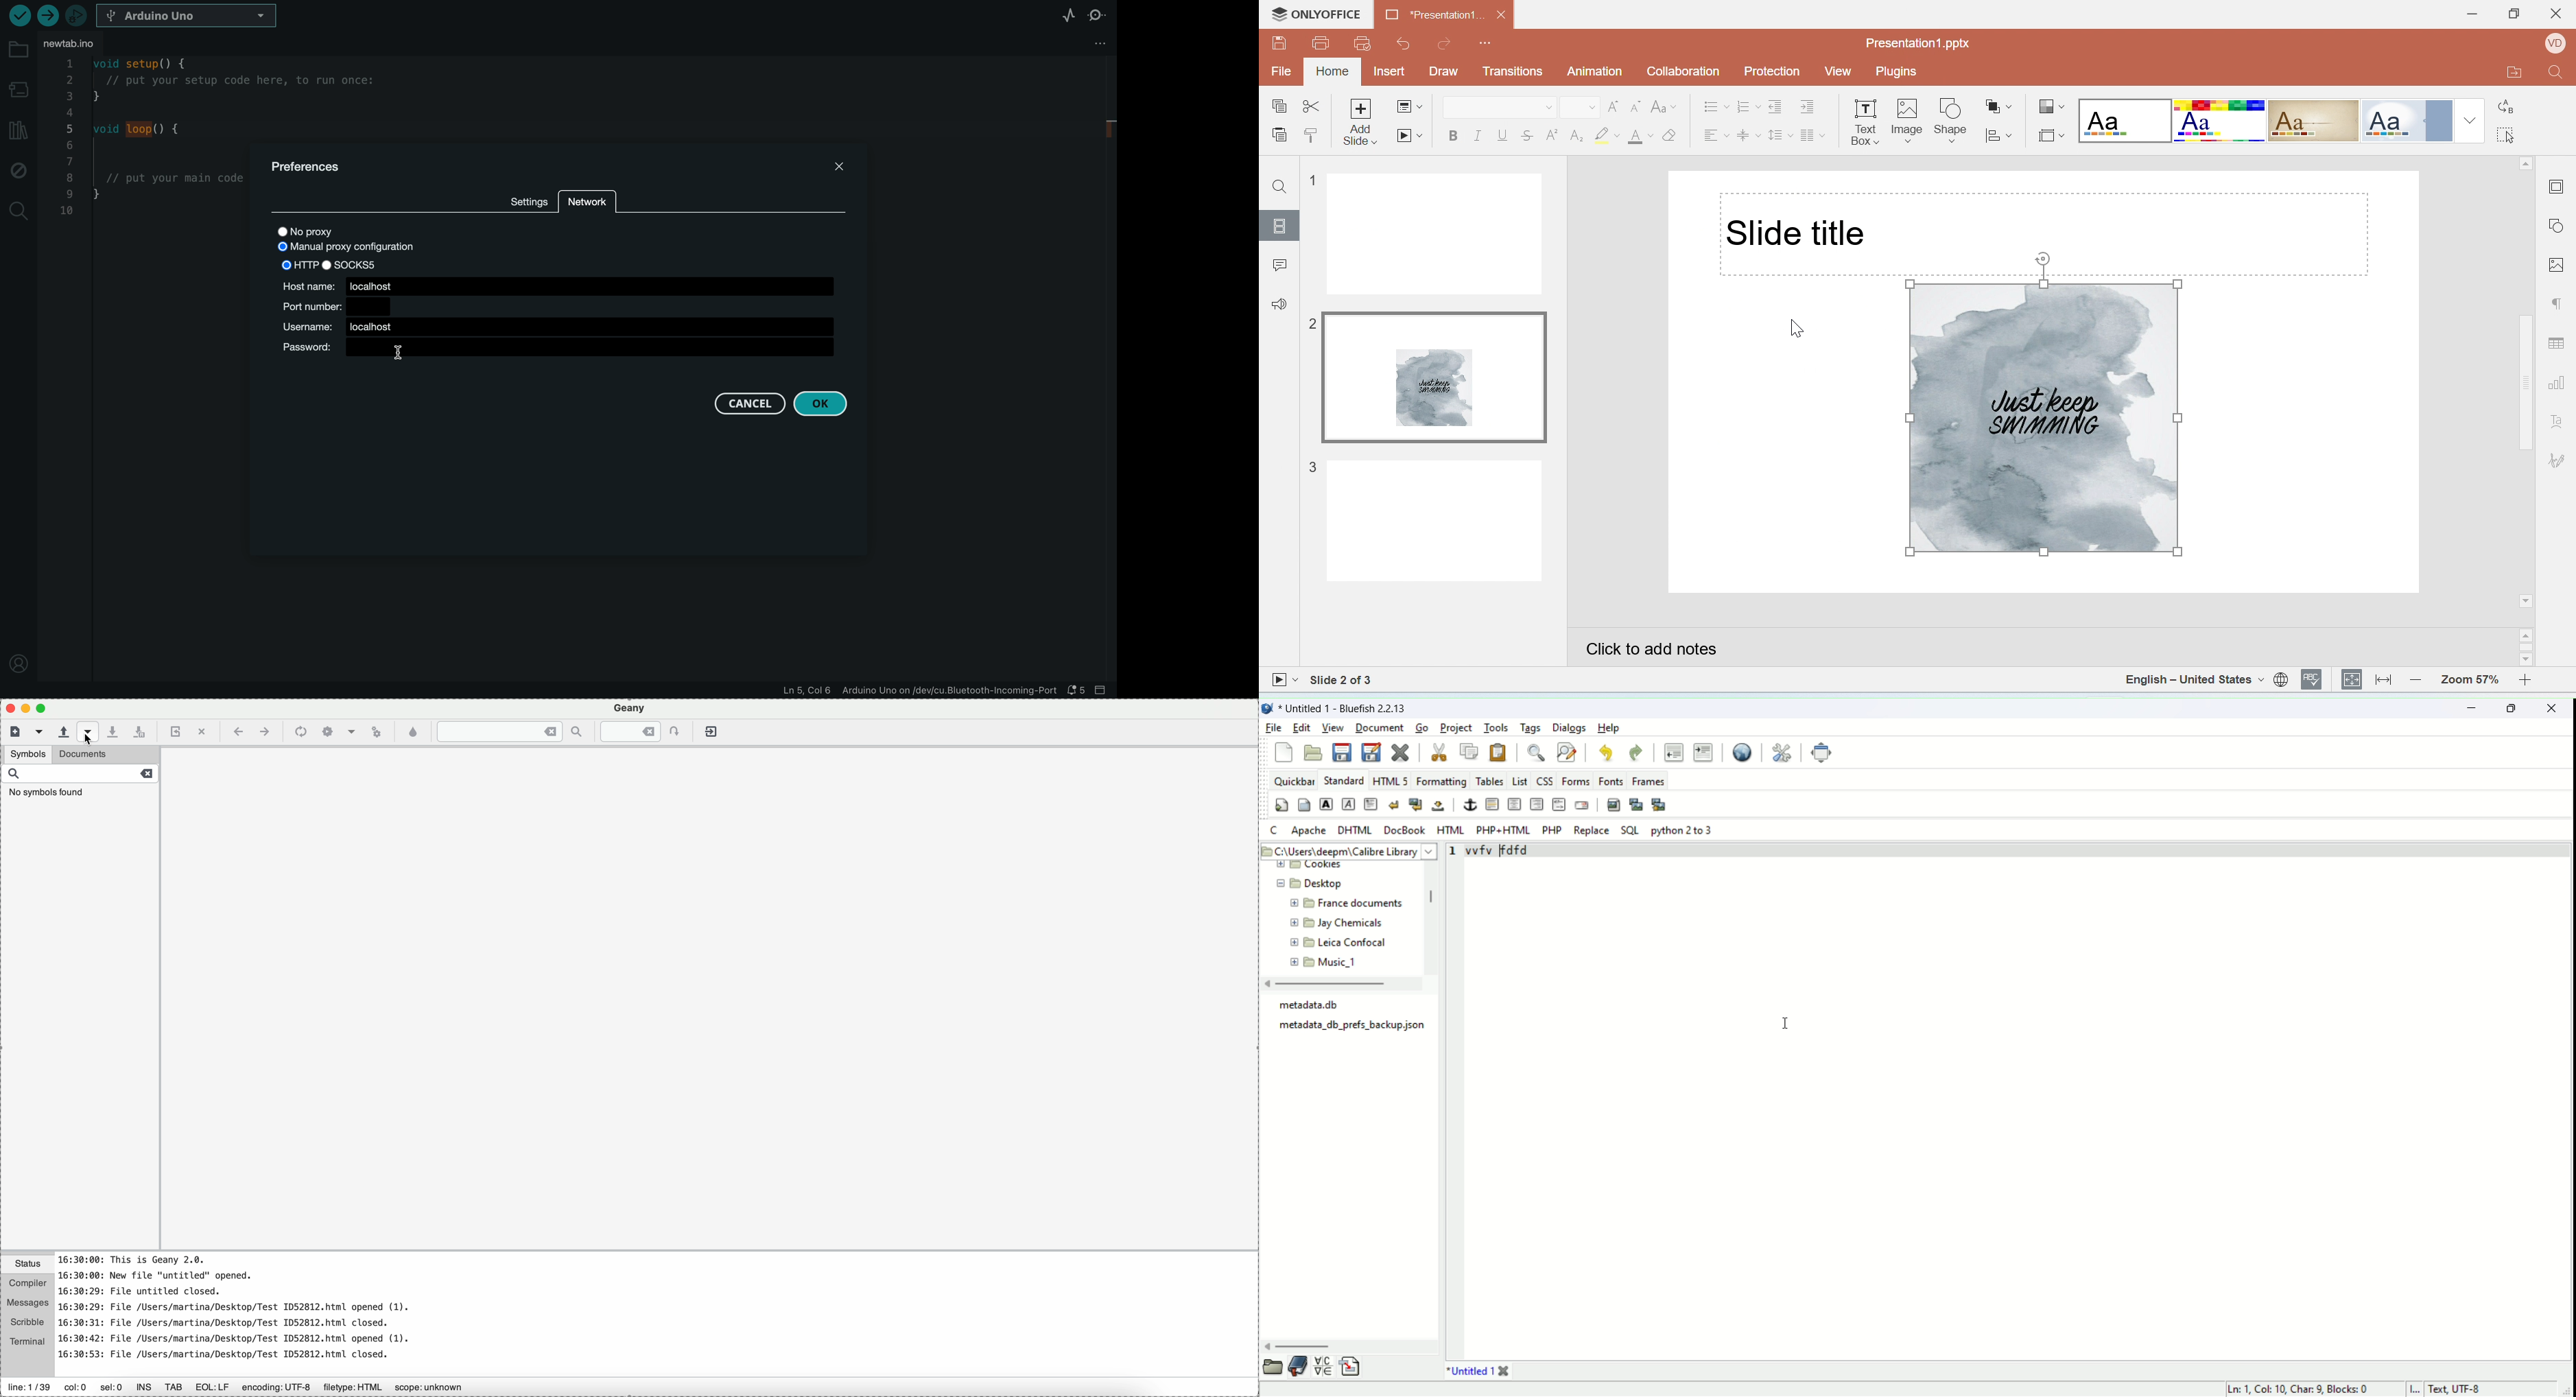 The width and height of the screenshot is (2576, 1400). I want to click on python 2 to 3, so click(1682, 830).